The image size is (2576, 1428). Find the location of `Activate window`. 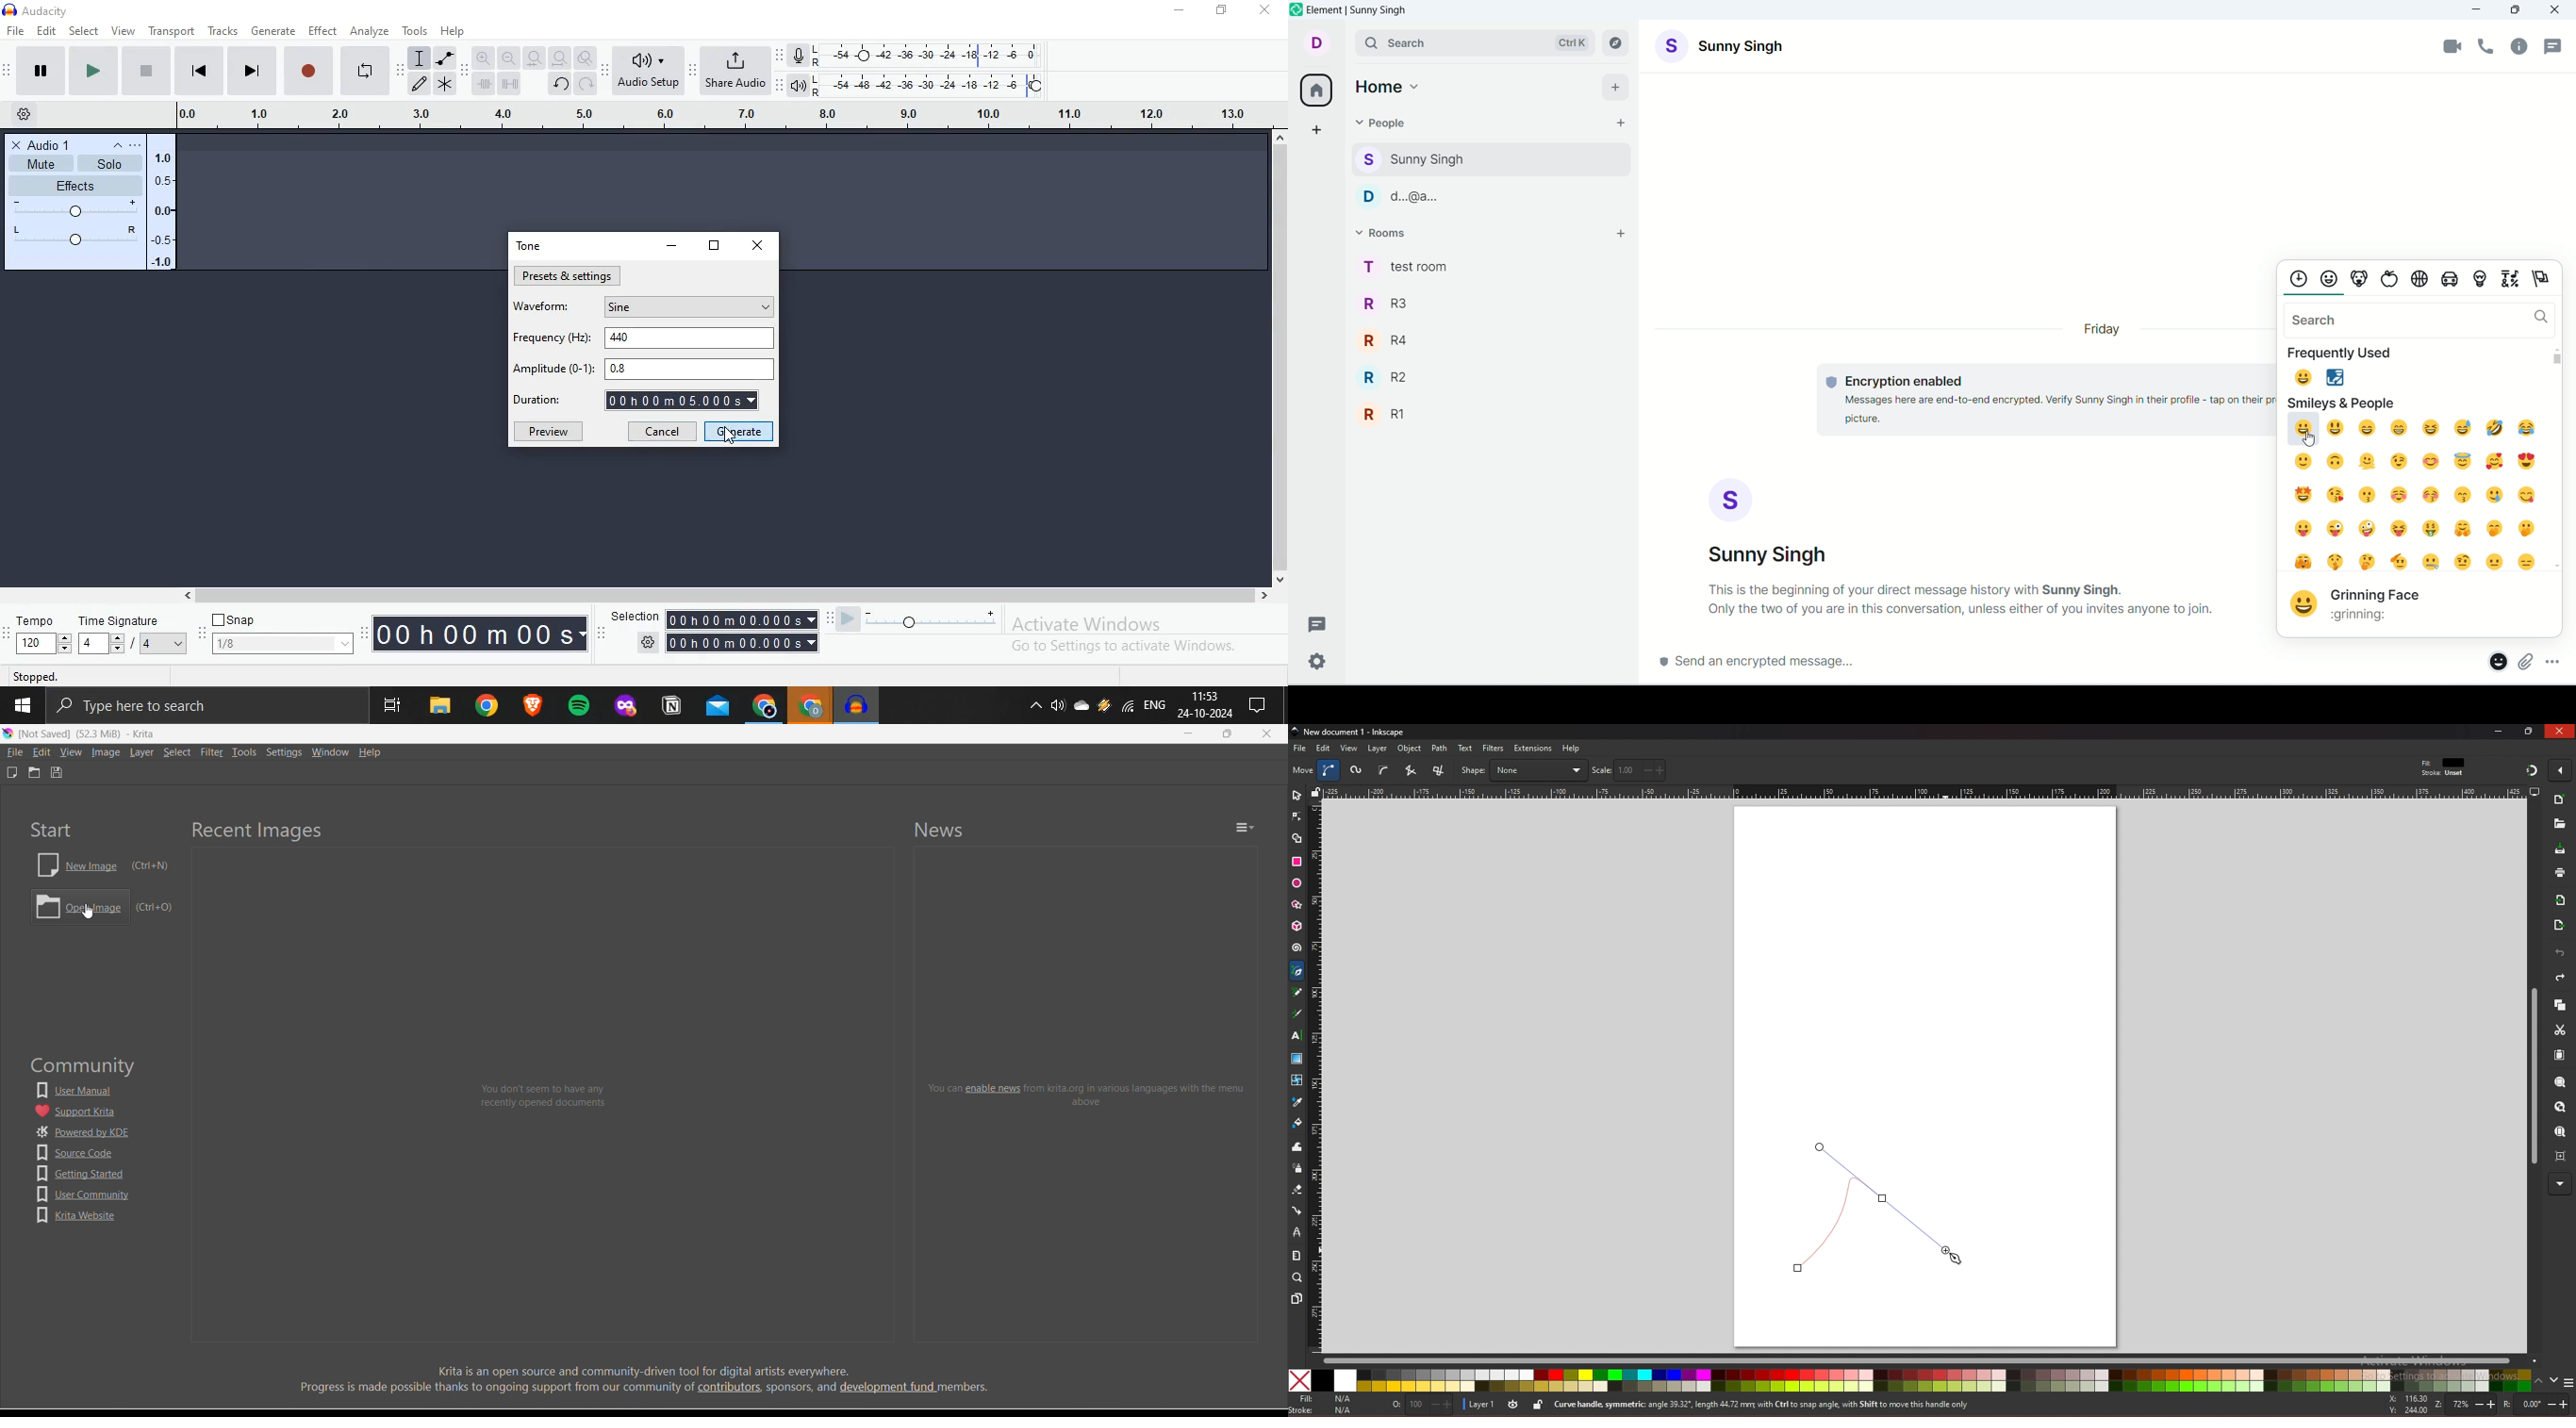

Activate window is located at coordinates (1143, 636).